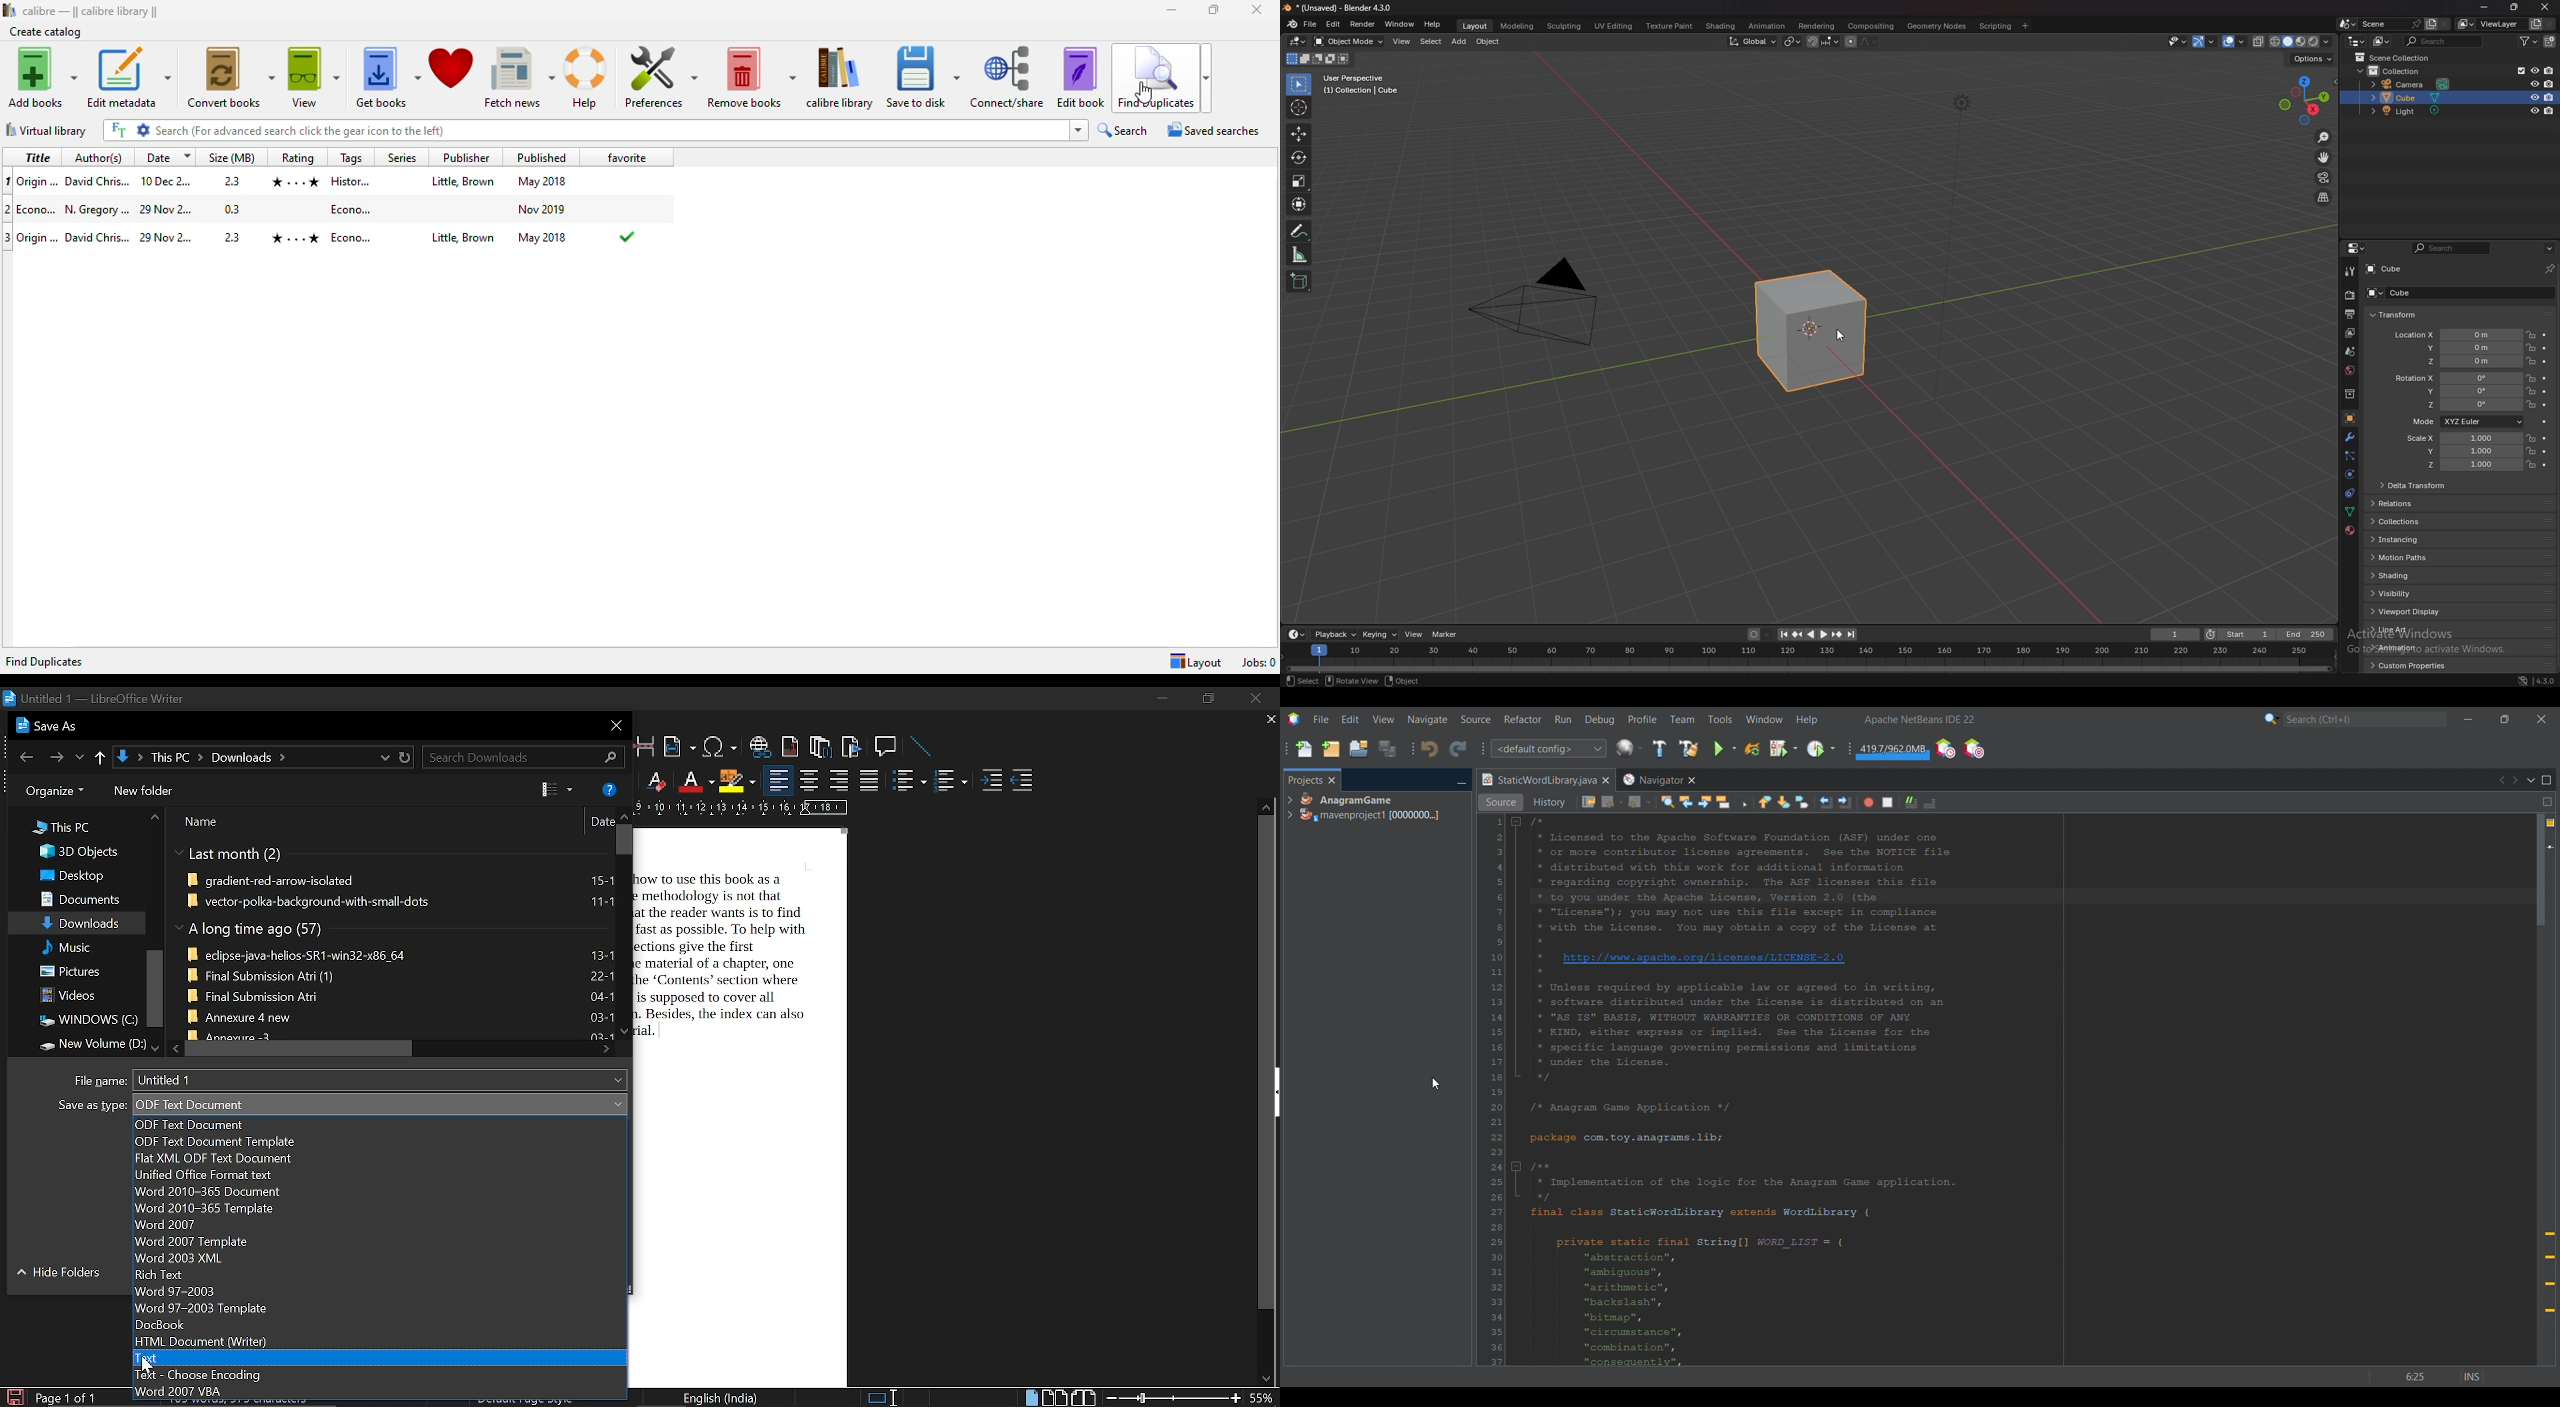  I want to click on word 2010-365 document, so click(379, 1208).